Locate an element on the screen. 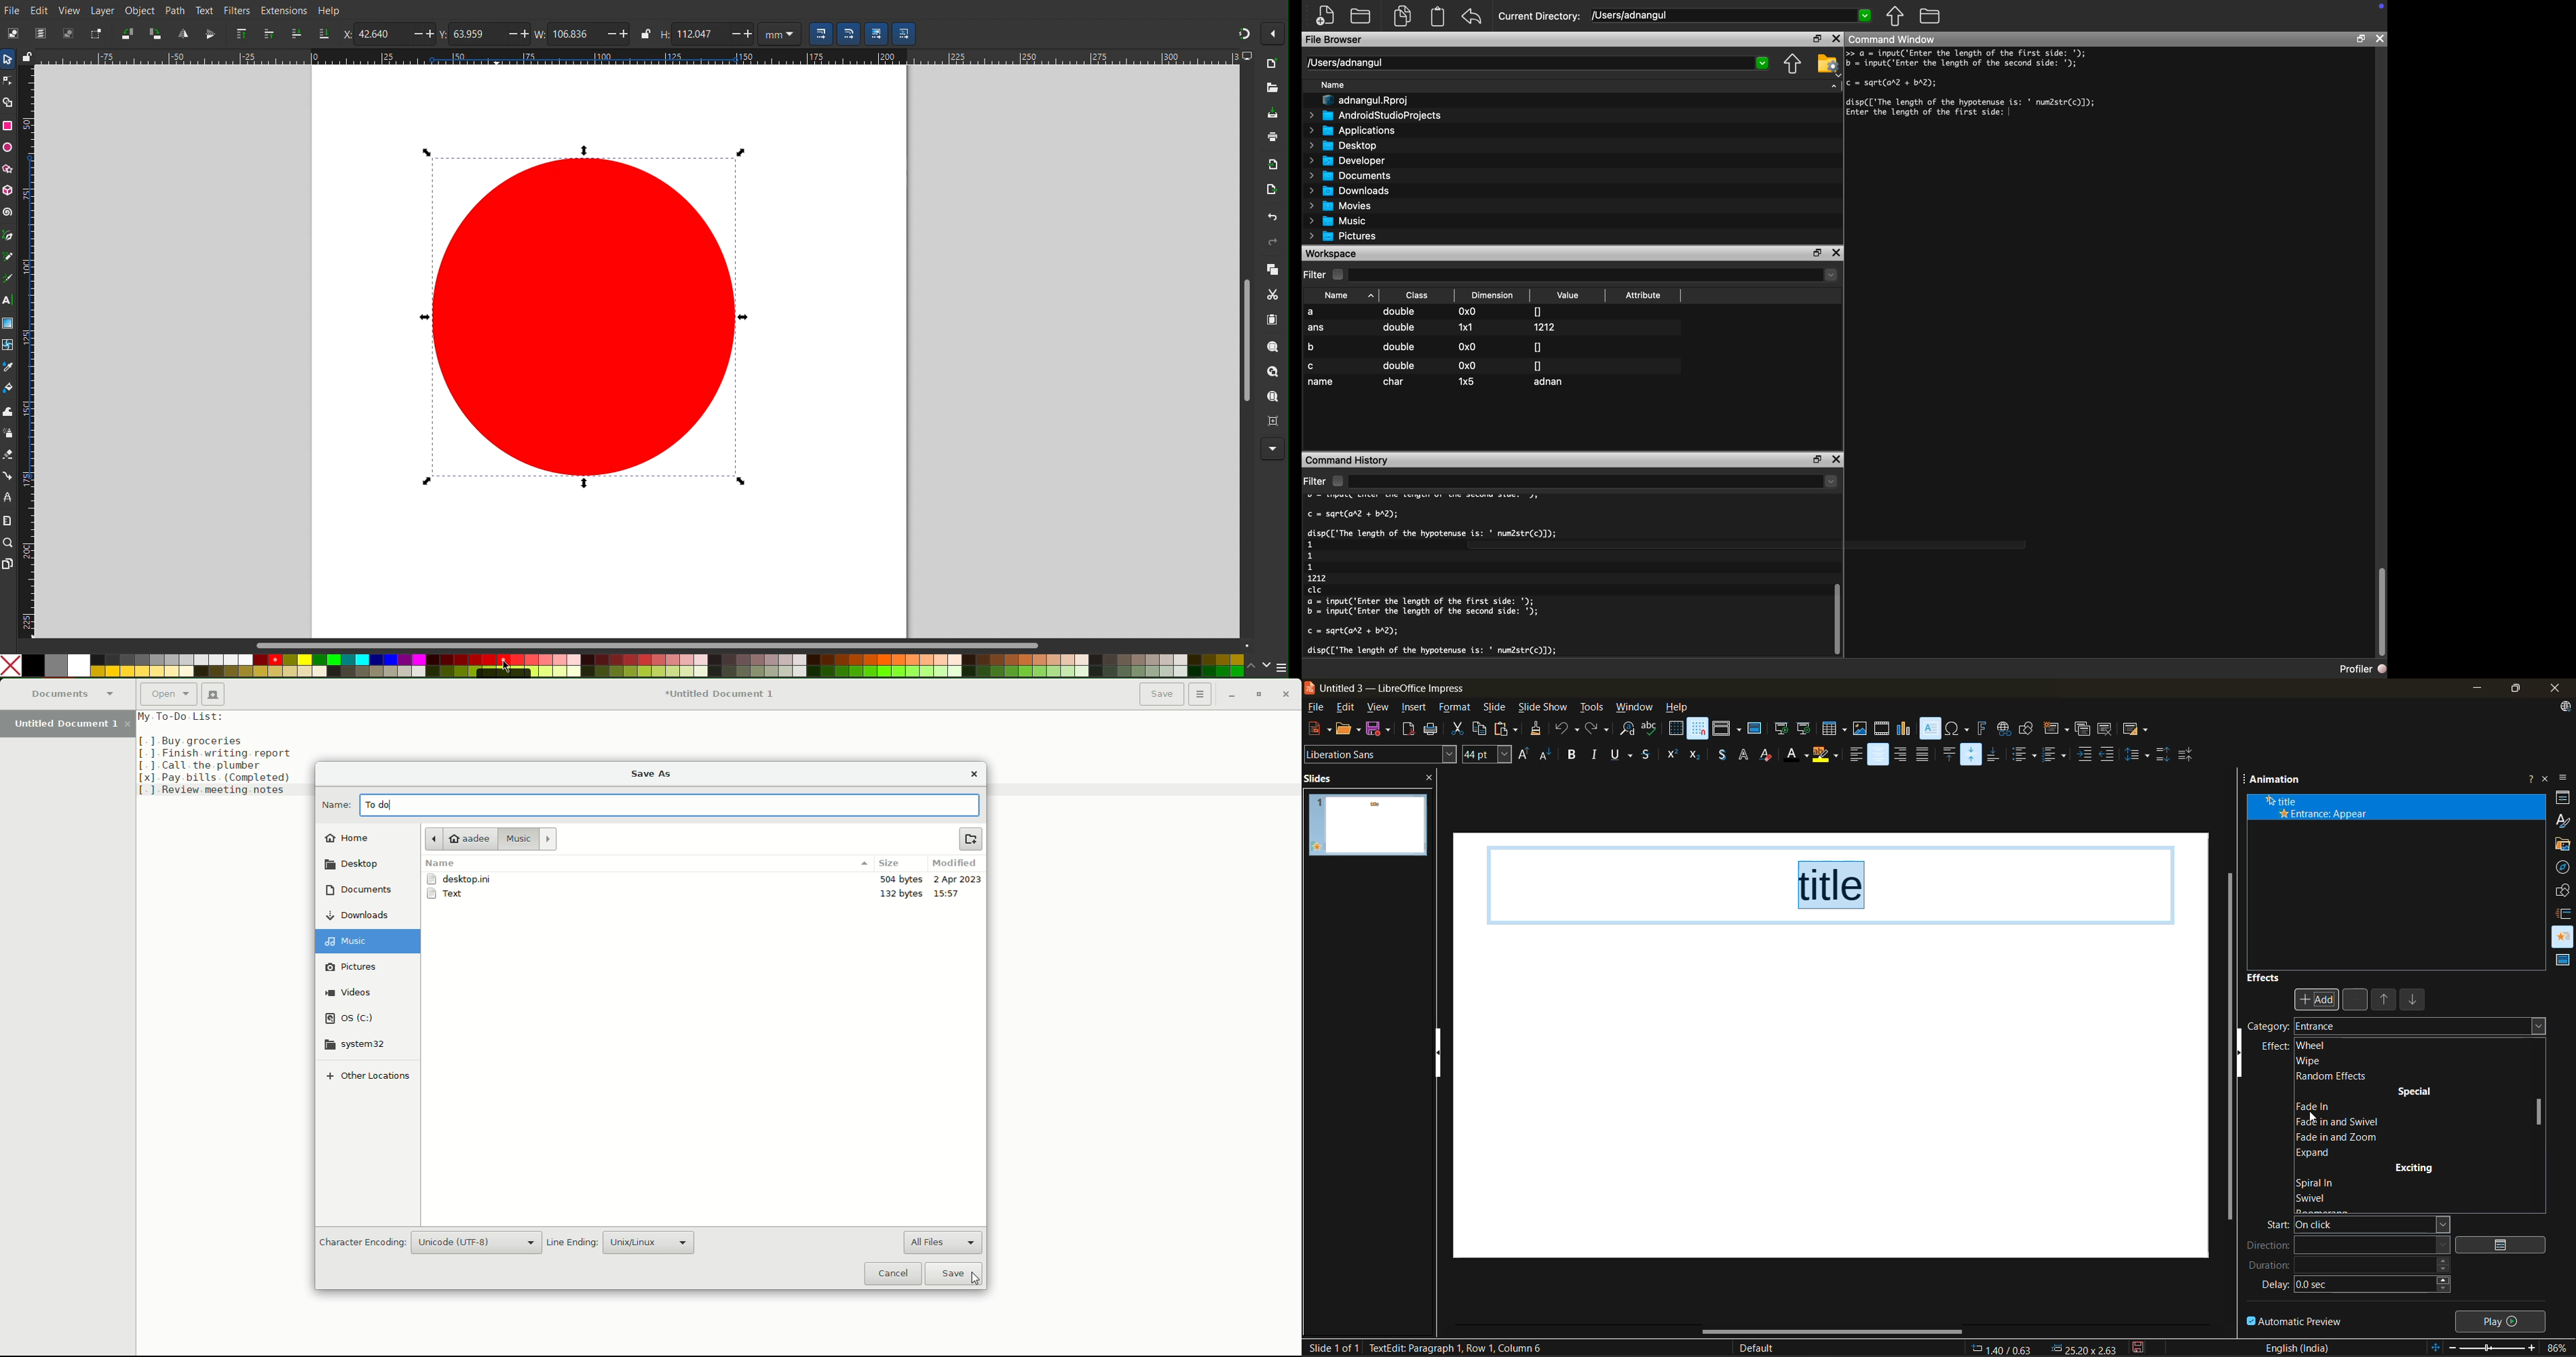 This screenshot has height=1372, width=2576. slide details is located at coordinates (1333, 1348).